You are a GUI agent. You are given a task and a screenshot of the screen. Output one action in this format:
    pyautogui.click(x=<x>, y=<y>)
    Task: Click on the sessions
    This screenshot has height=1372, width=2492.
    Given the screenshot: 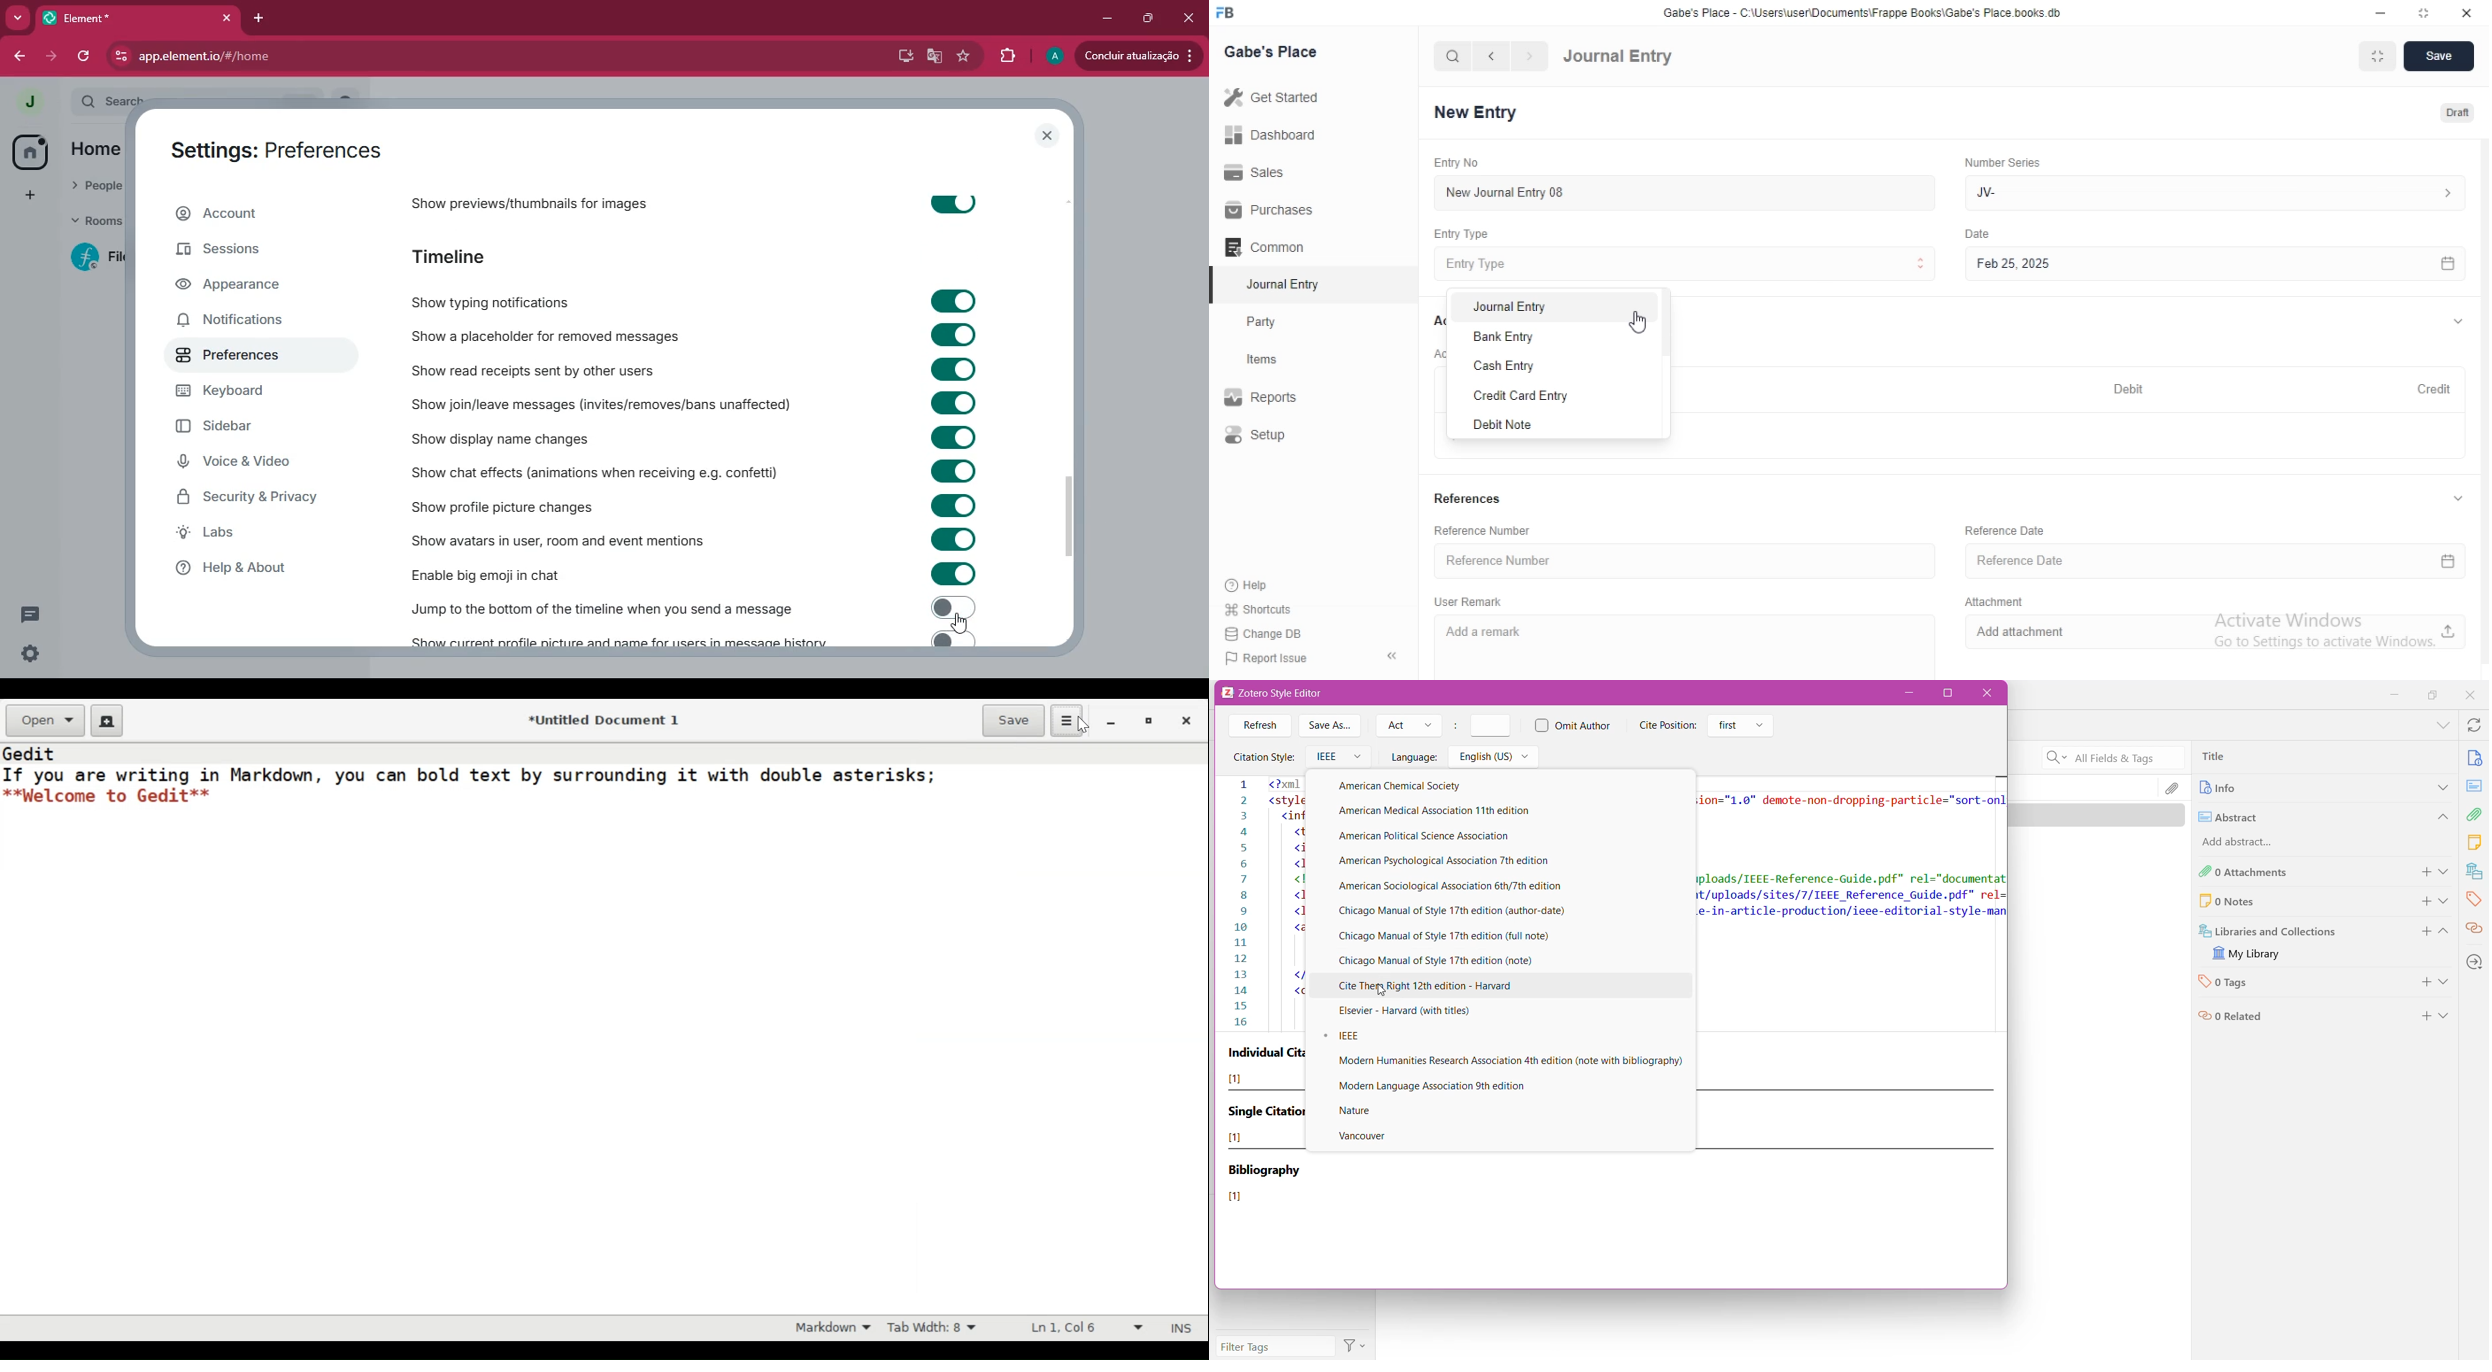 What is the action you would take?
    pyautogui.click(x=251, y=252)
    